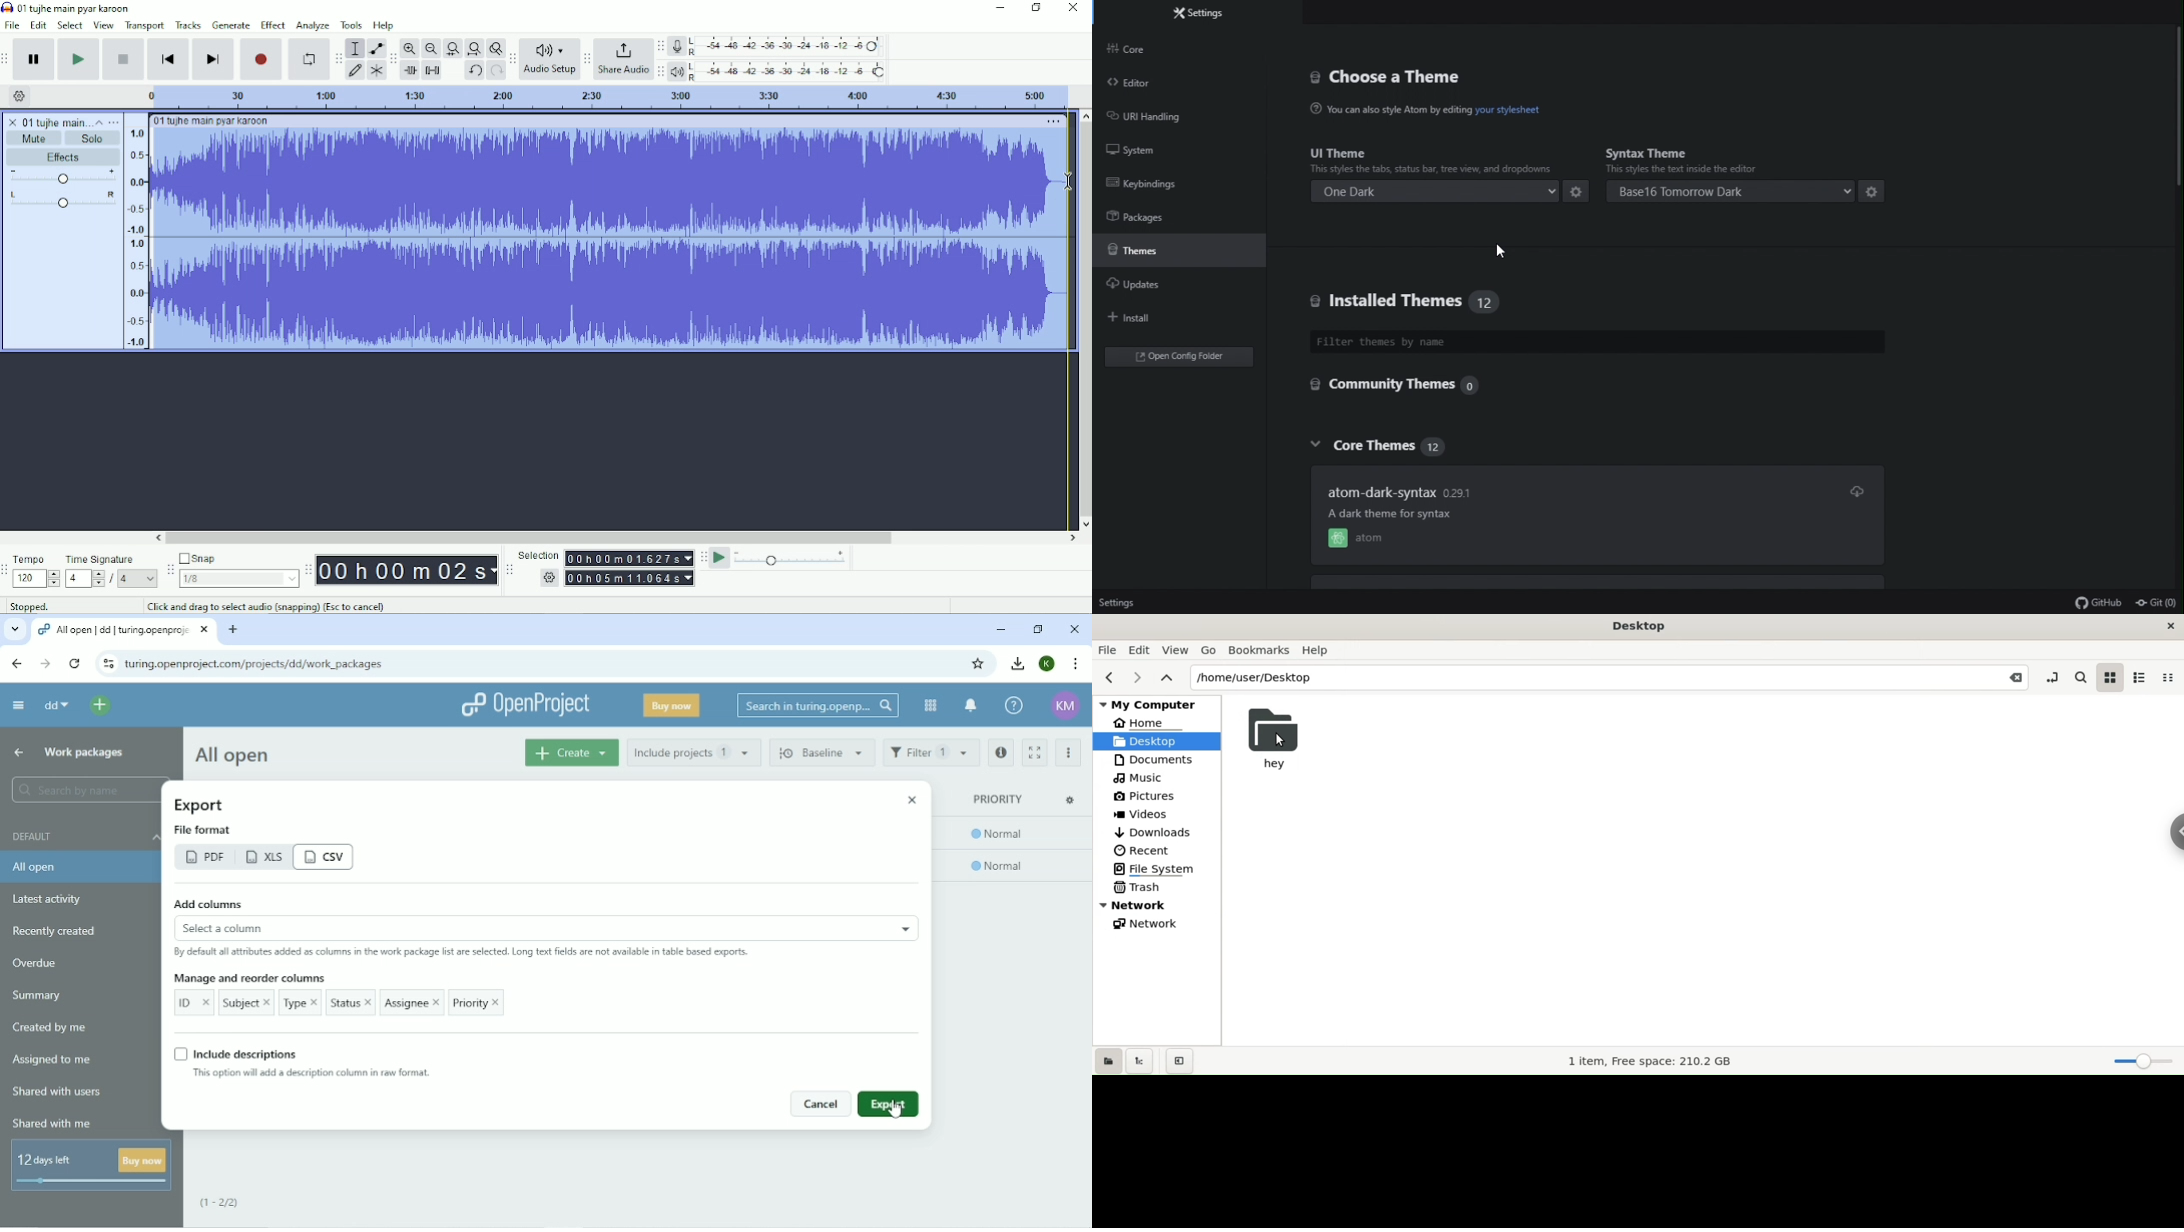  Describe the element at coordinates (494, 48) in the screenshot. I see `Zoom toggle` at that location.